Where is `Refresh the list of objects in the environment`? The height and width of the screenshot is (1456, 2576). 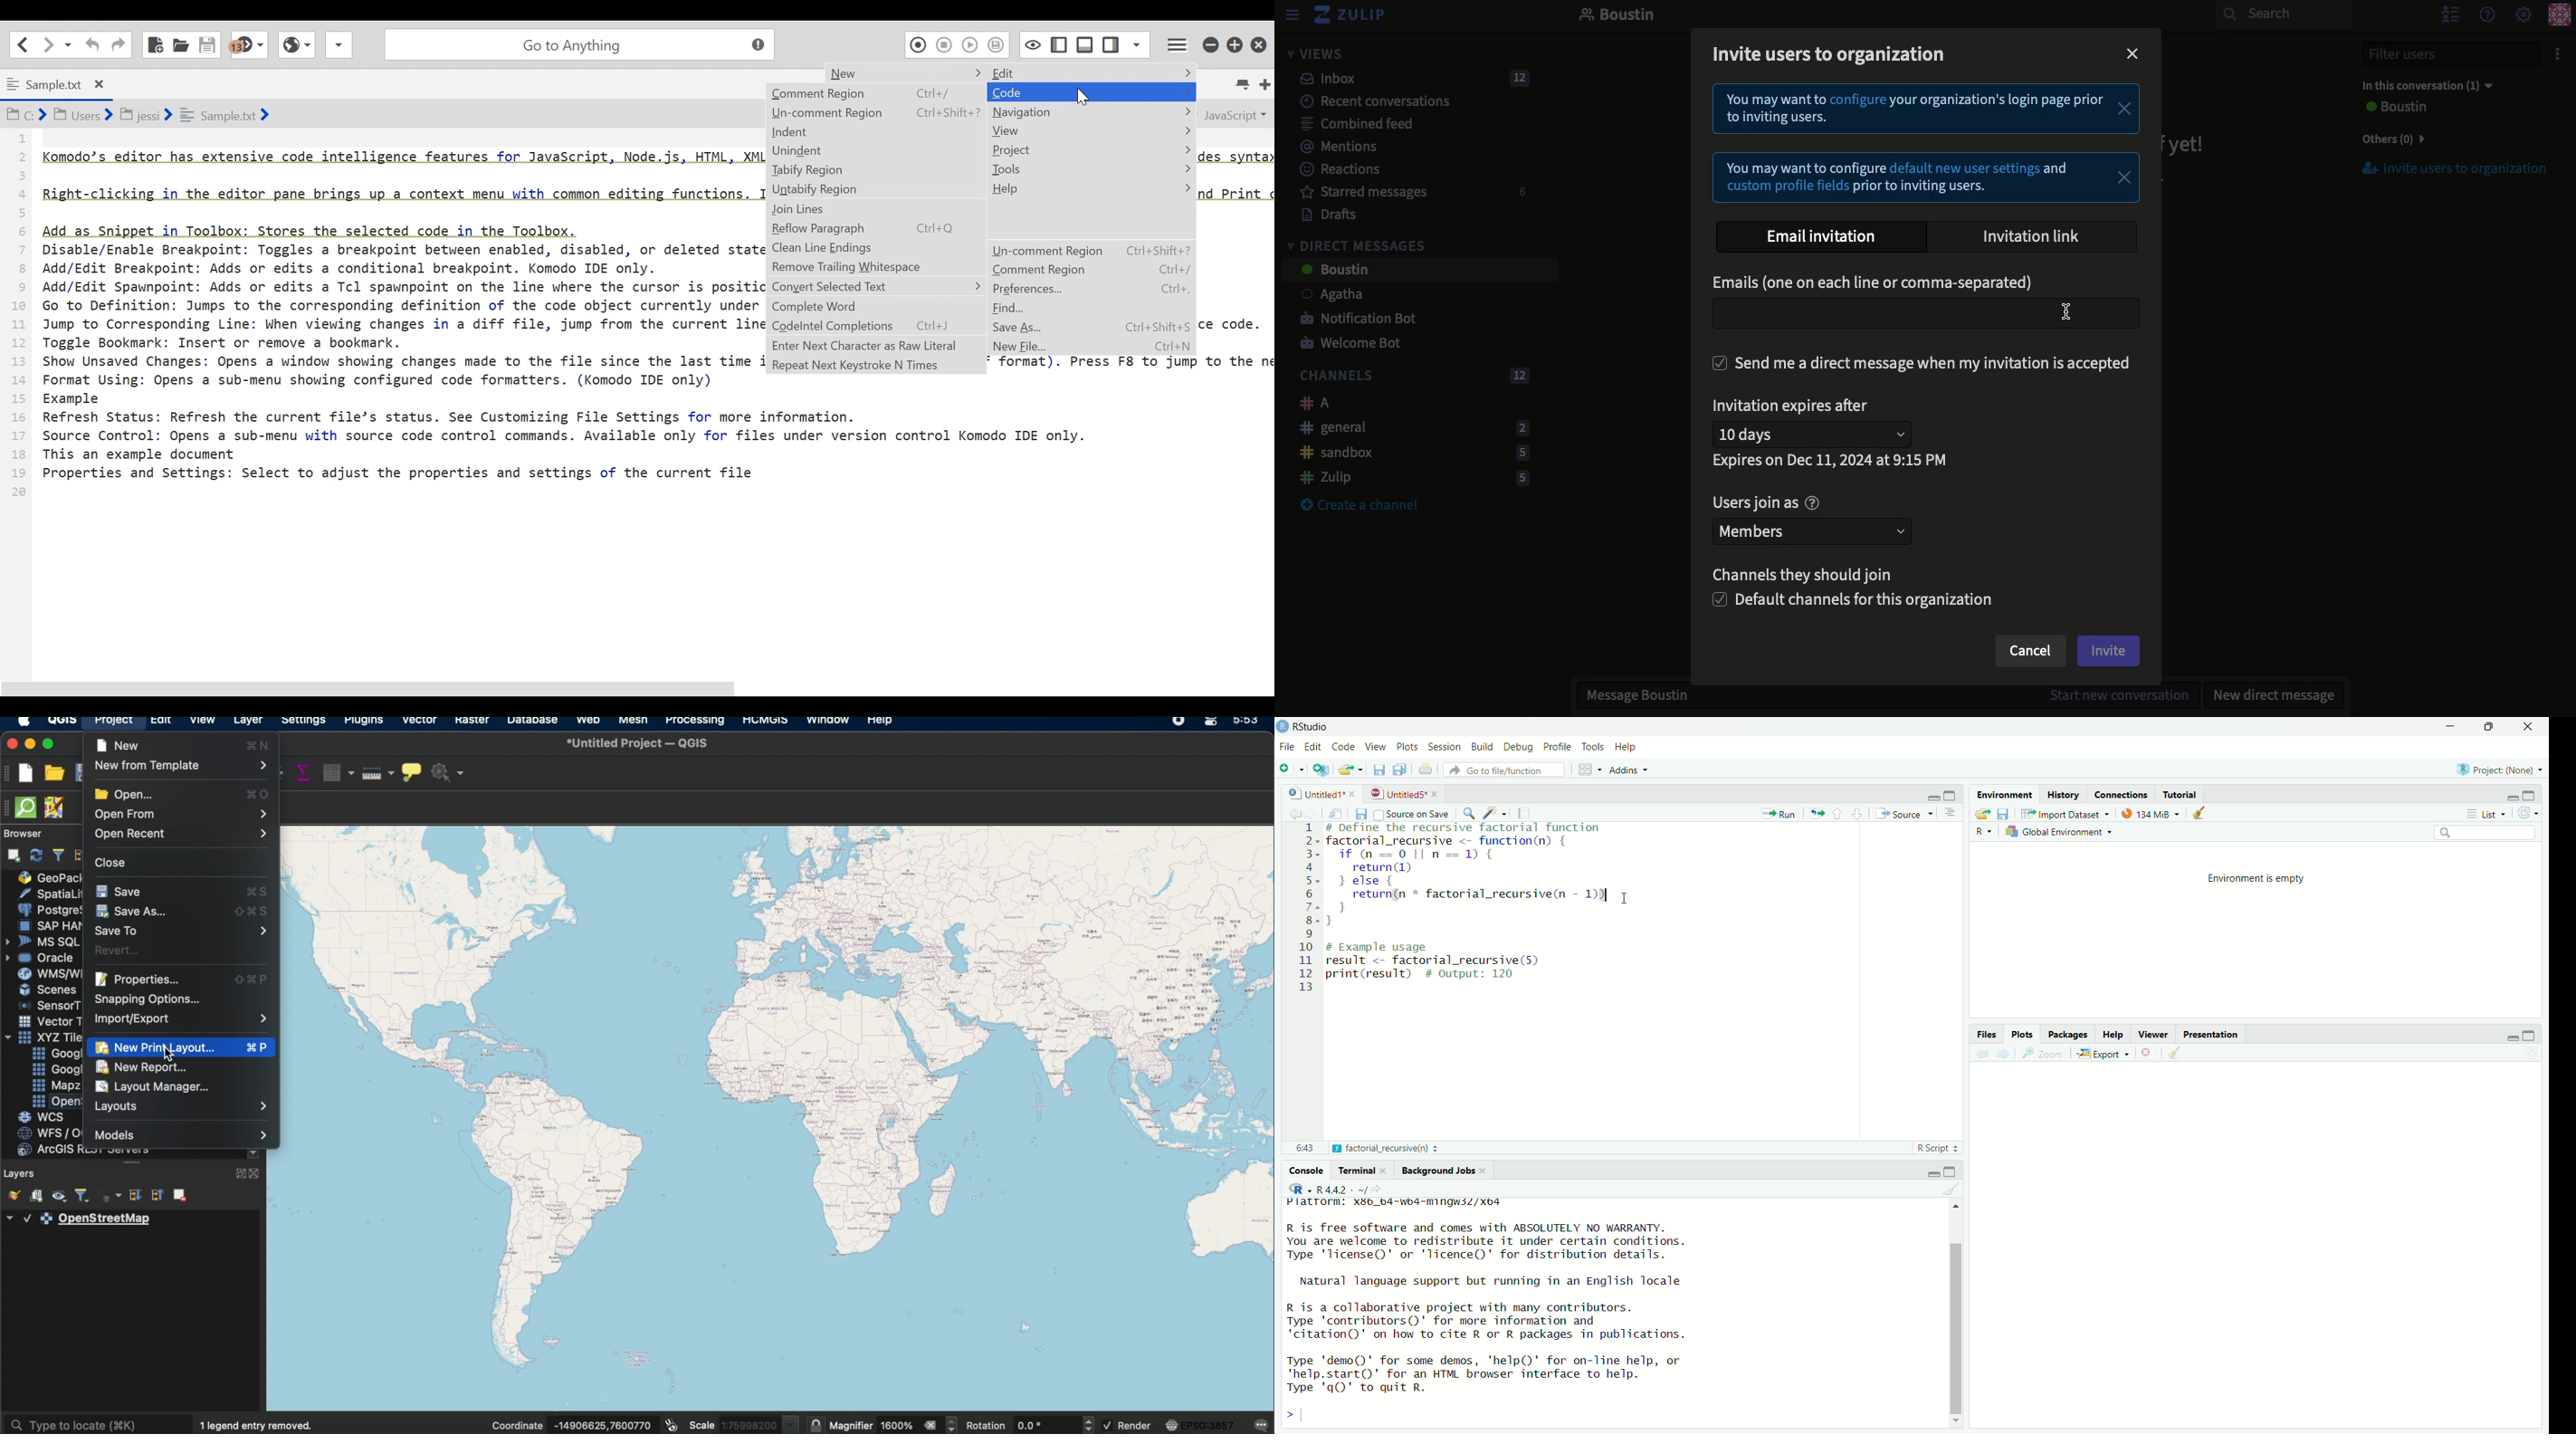 Refresh the list of objects in the environment is located at coordinates (2528, 814).